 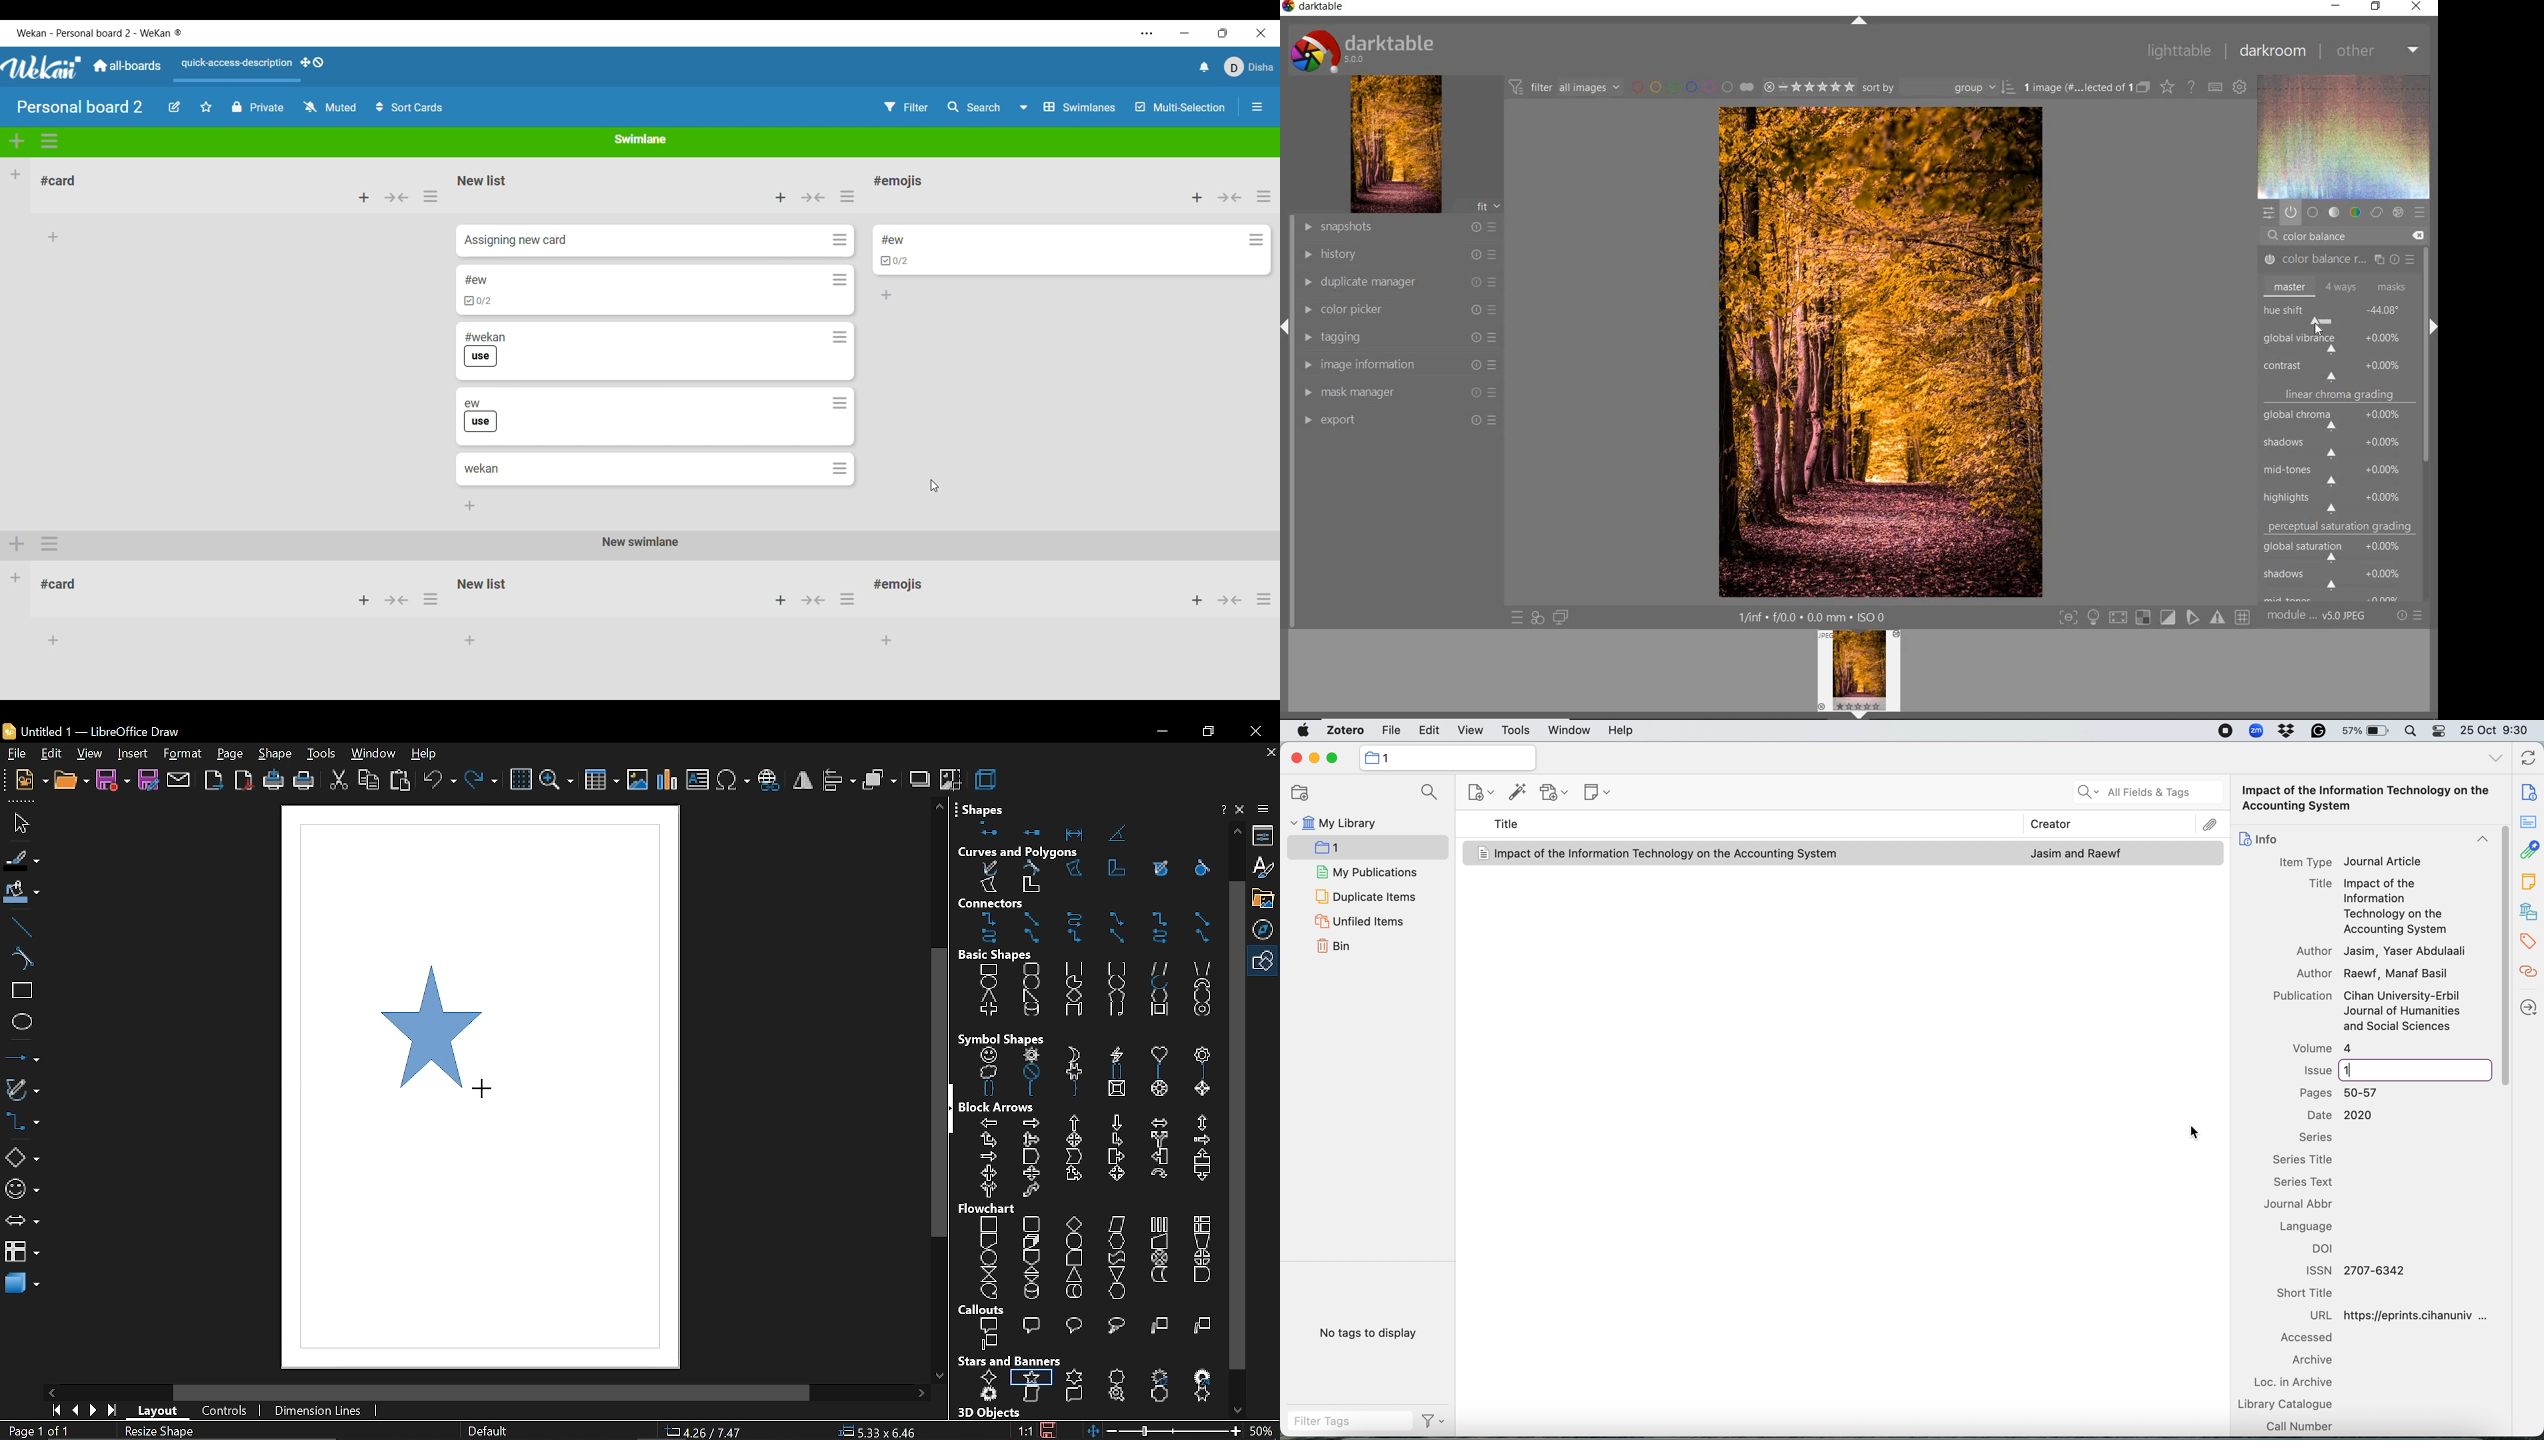 I want to click on dimension lines, so click(x=315, y=1411).